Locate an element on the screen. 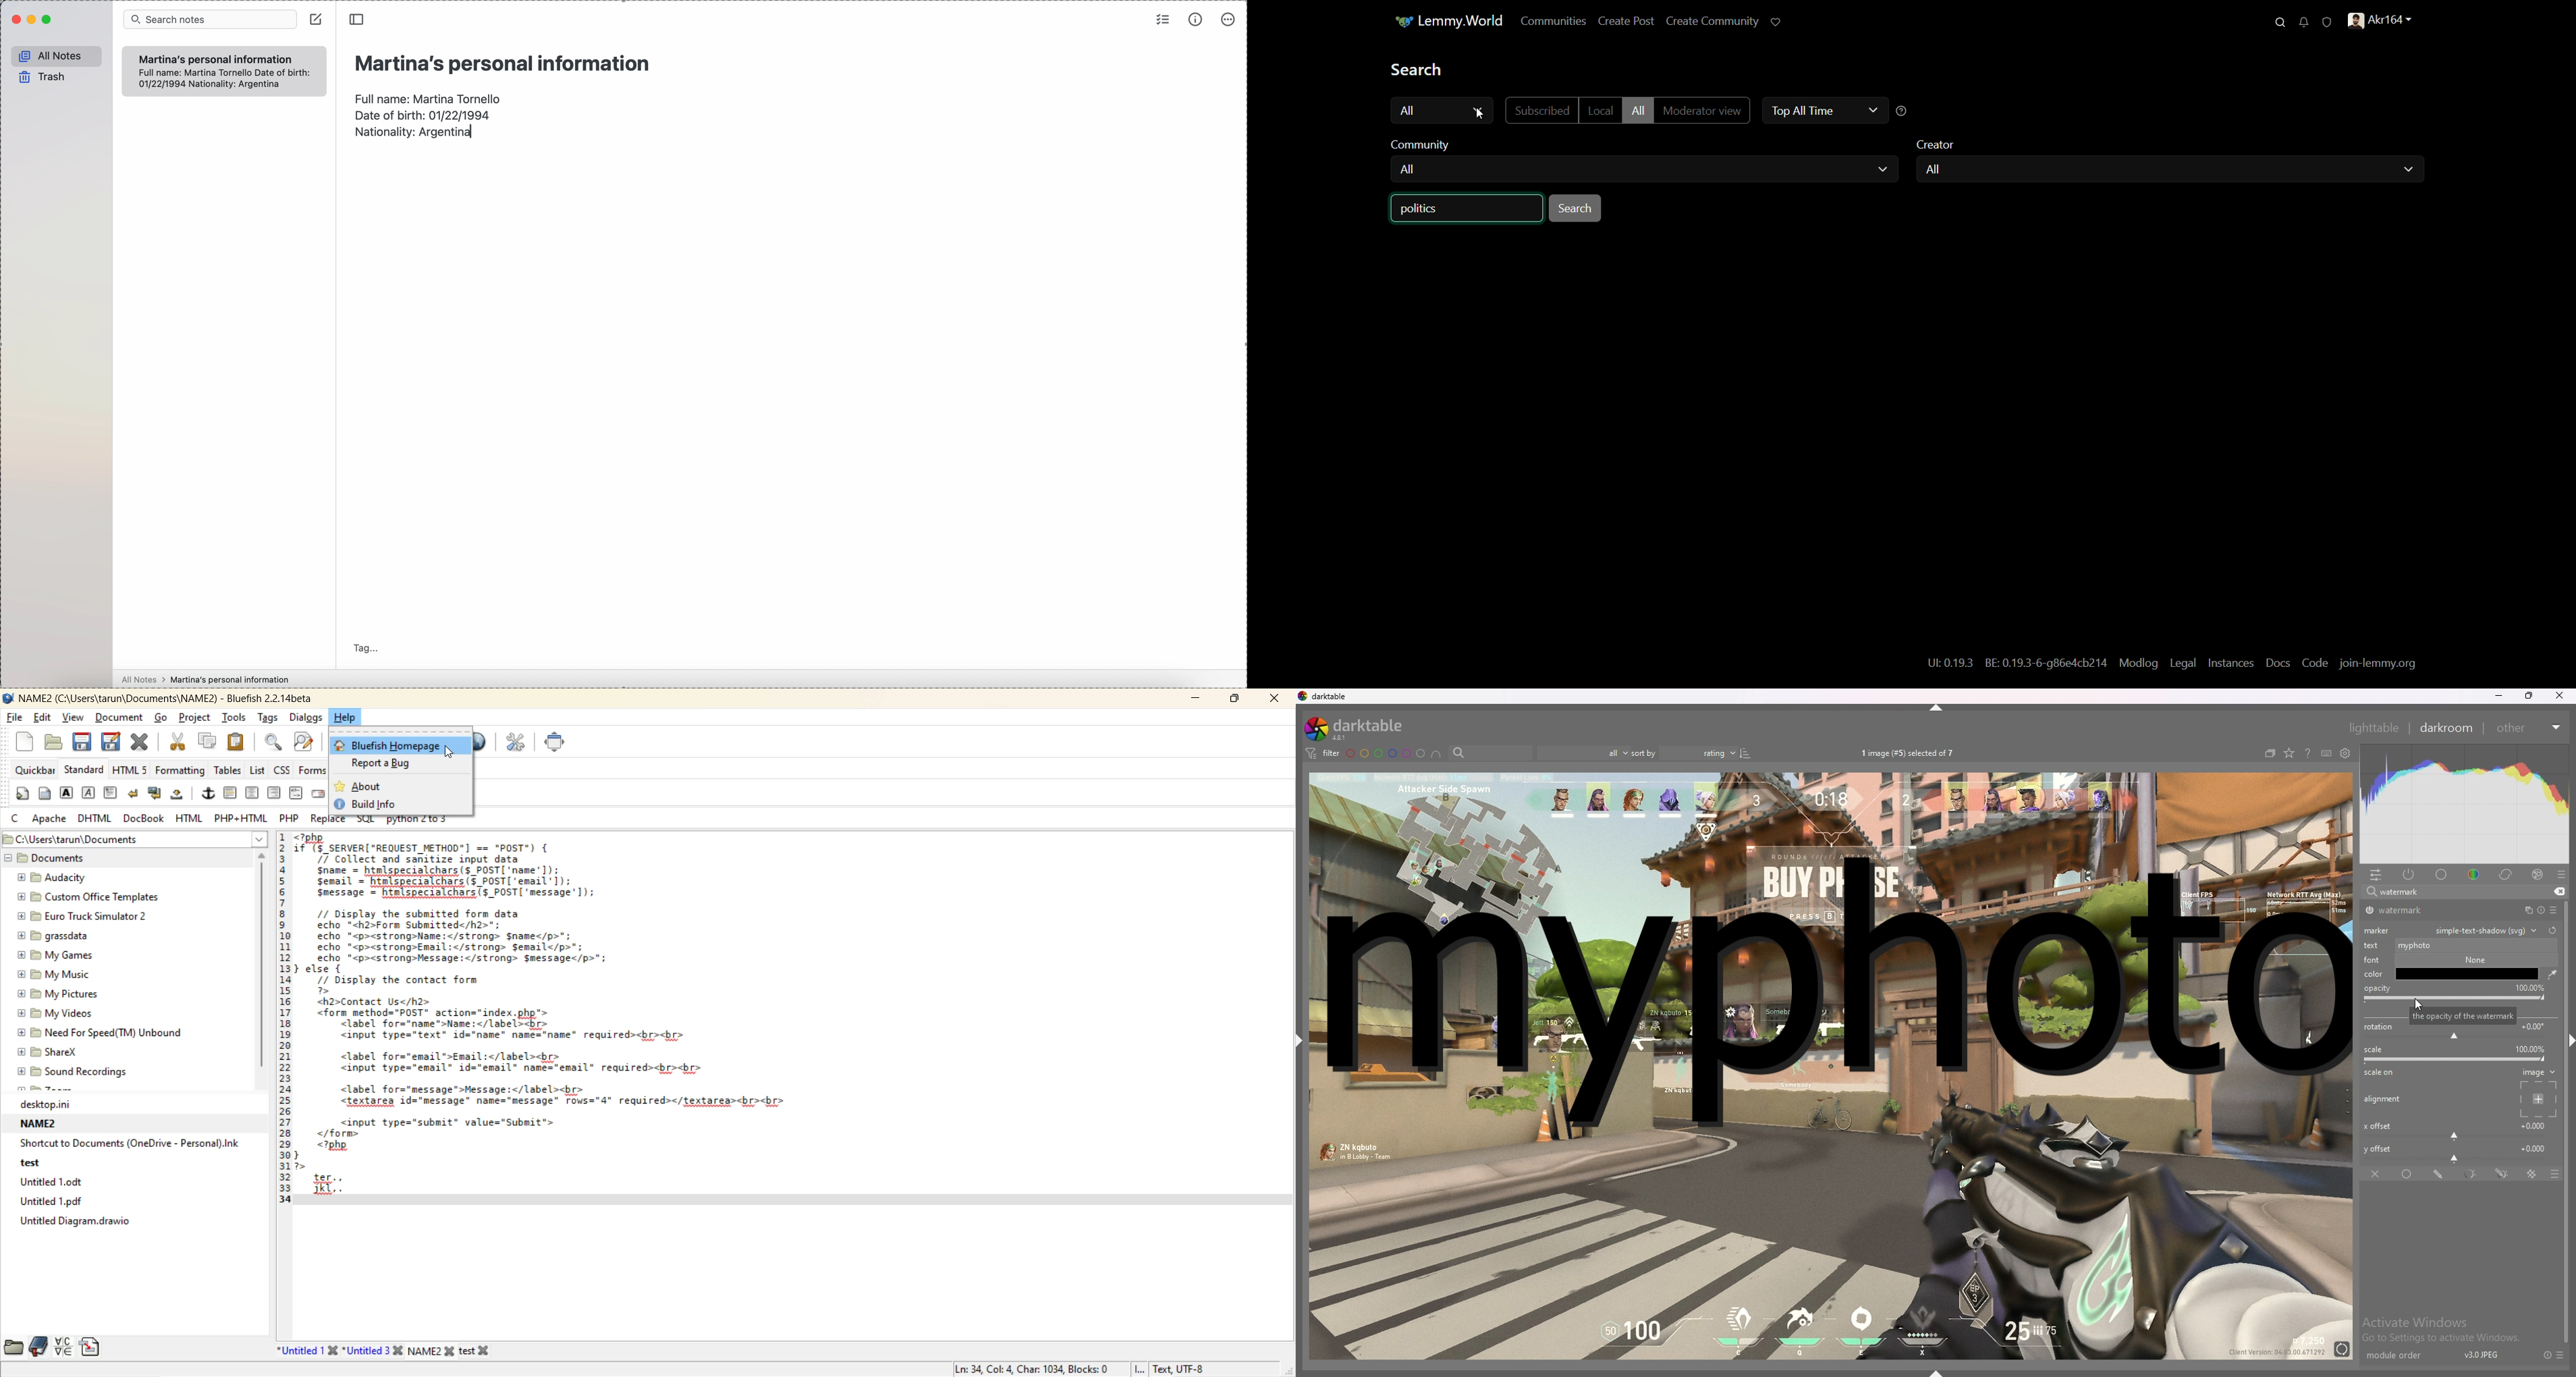 This screenshot has width=2576, height=1400. dropdown is located at coordinates (1872, 110).